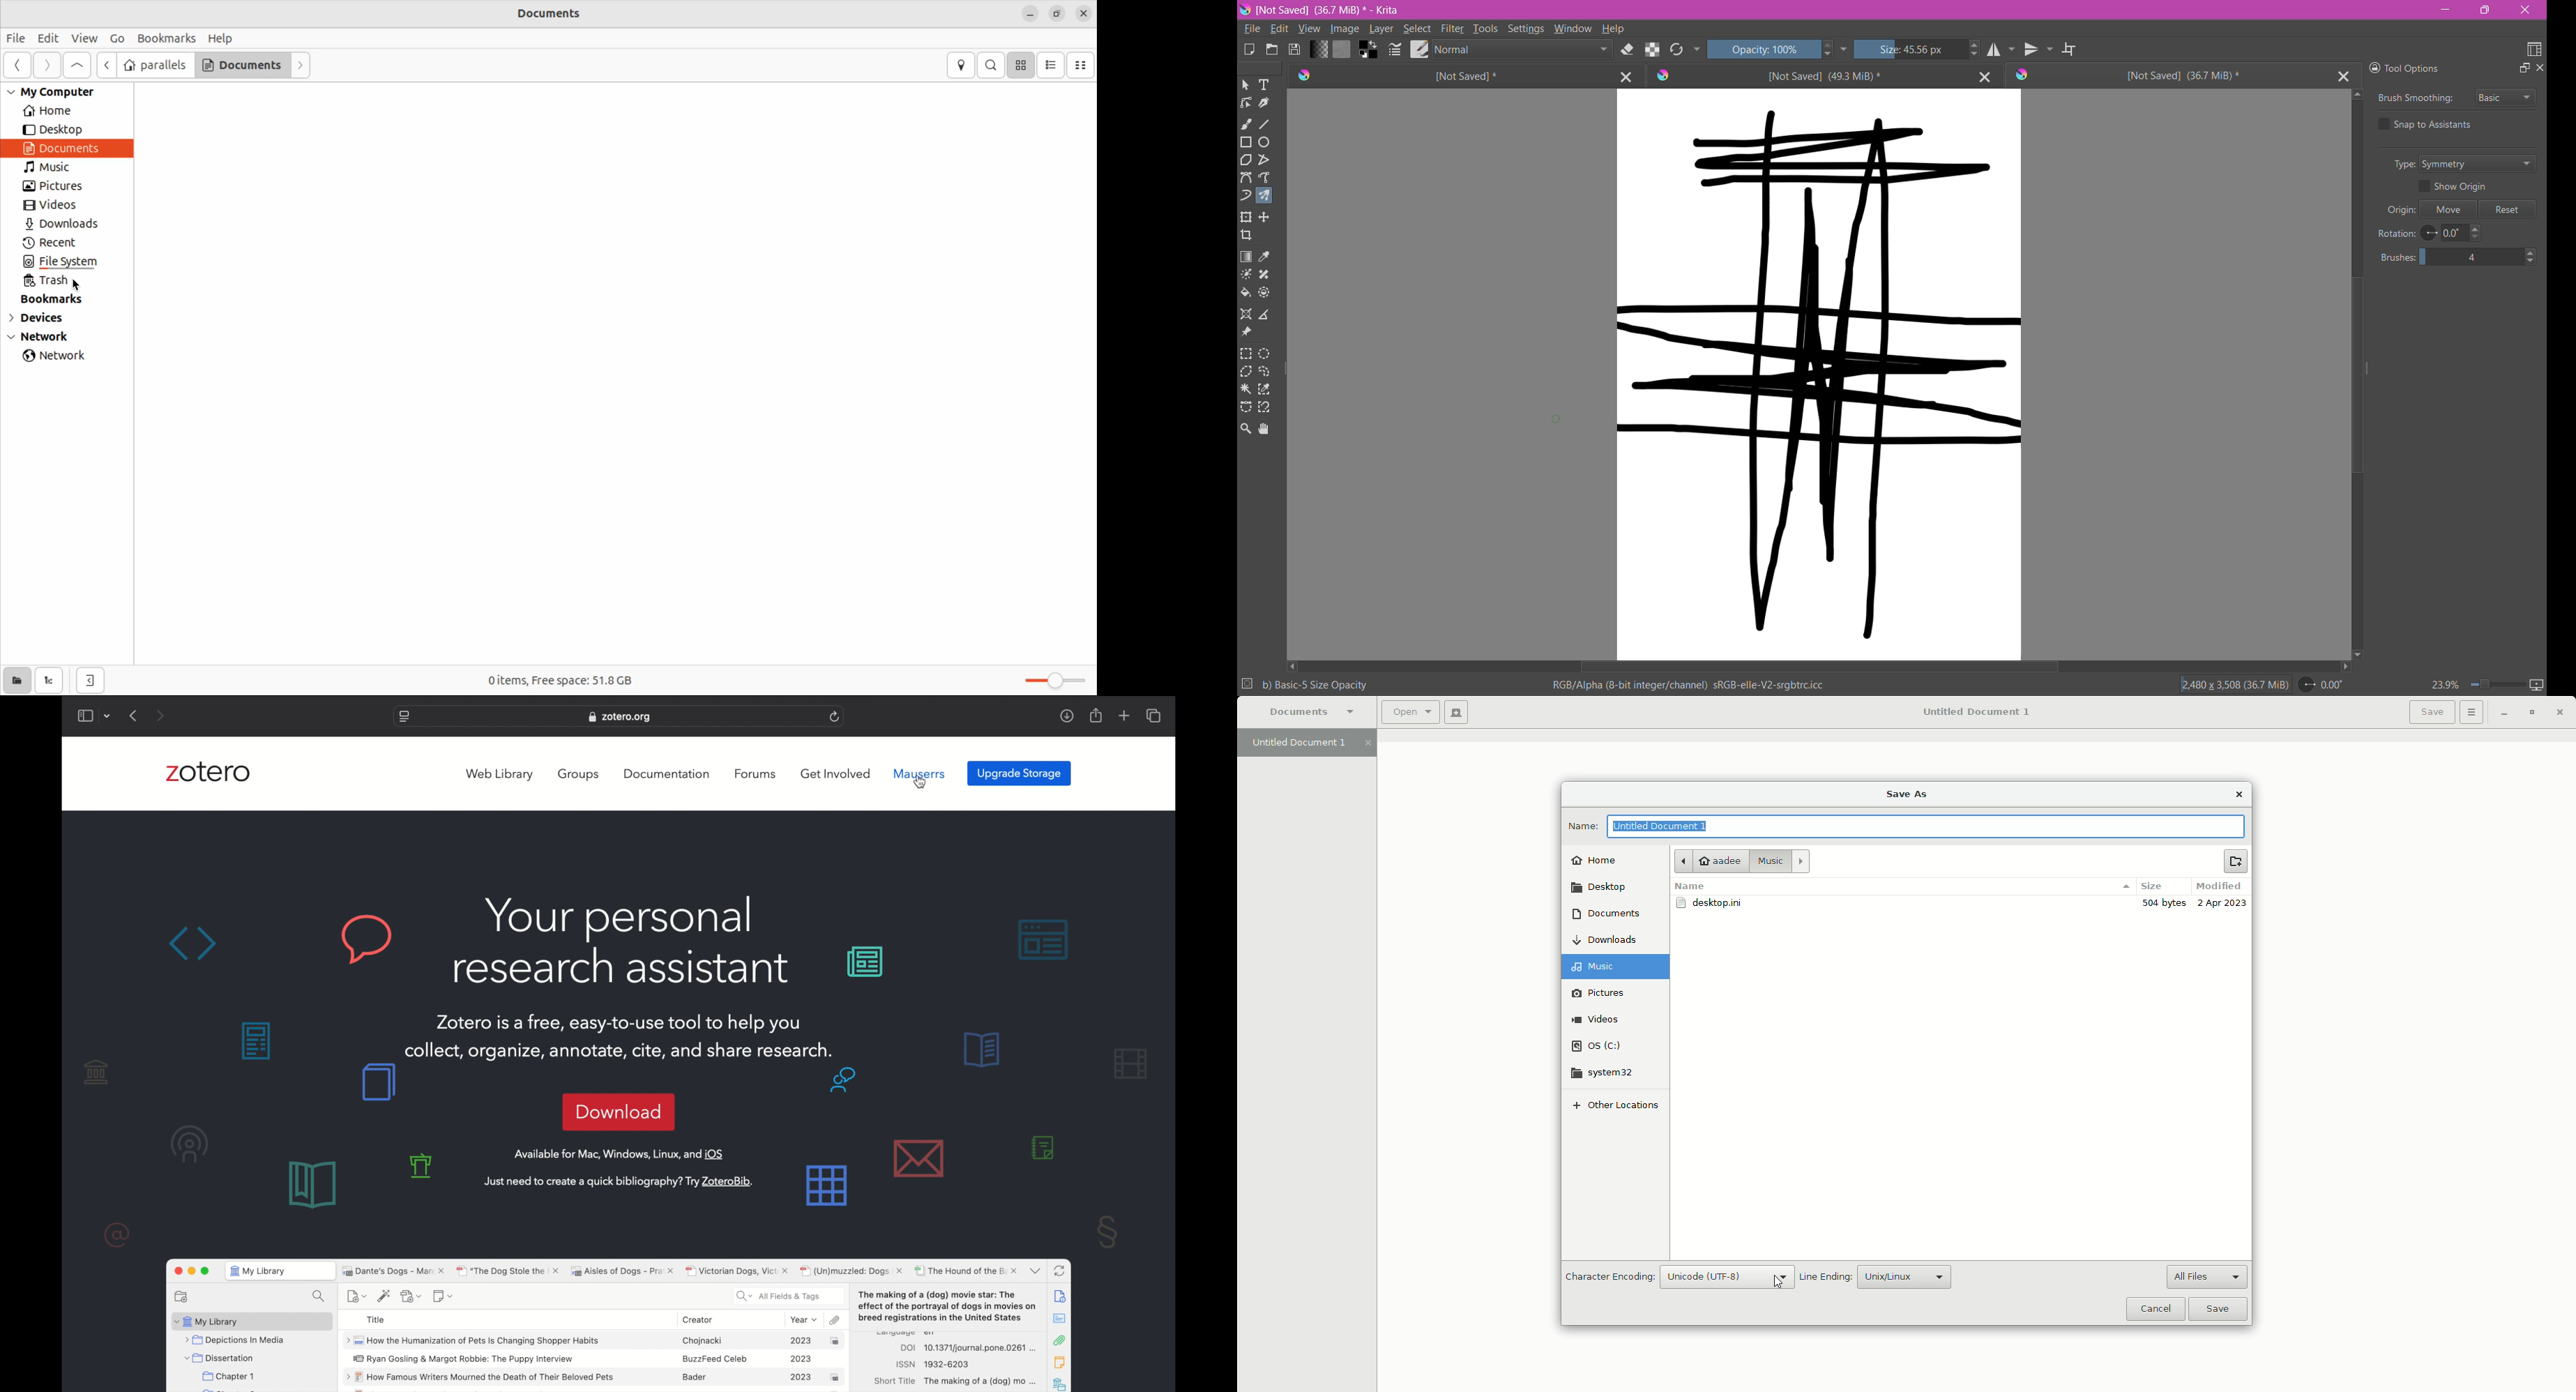 This screenshot has width=2576, height=1400. I want to click on Available for mac, windows, linux and OS, so click(621, 1154).